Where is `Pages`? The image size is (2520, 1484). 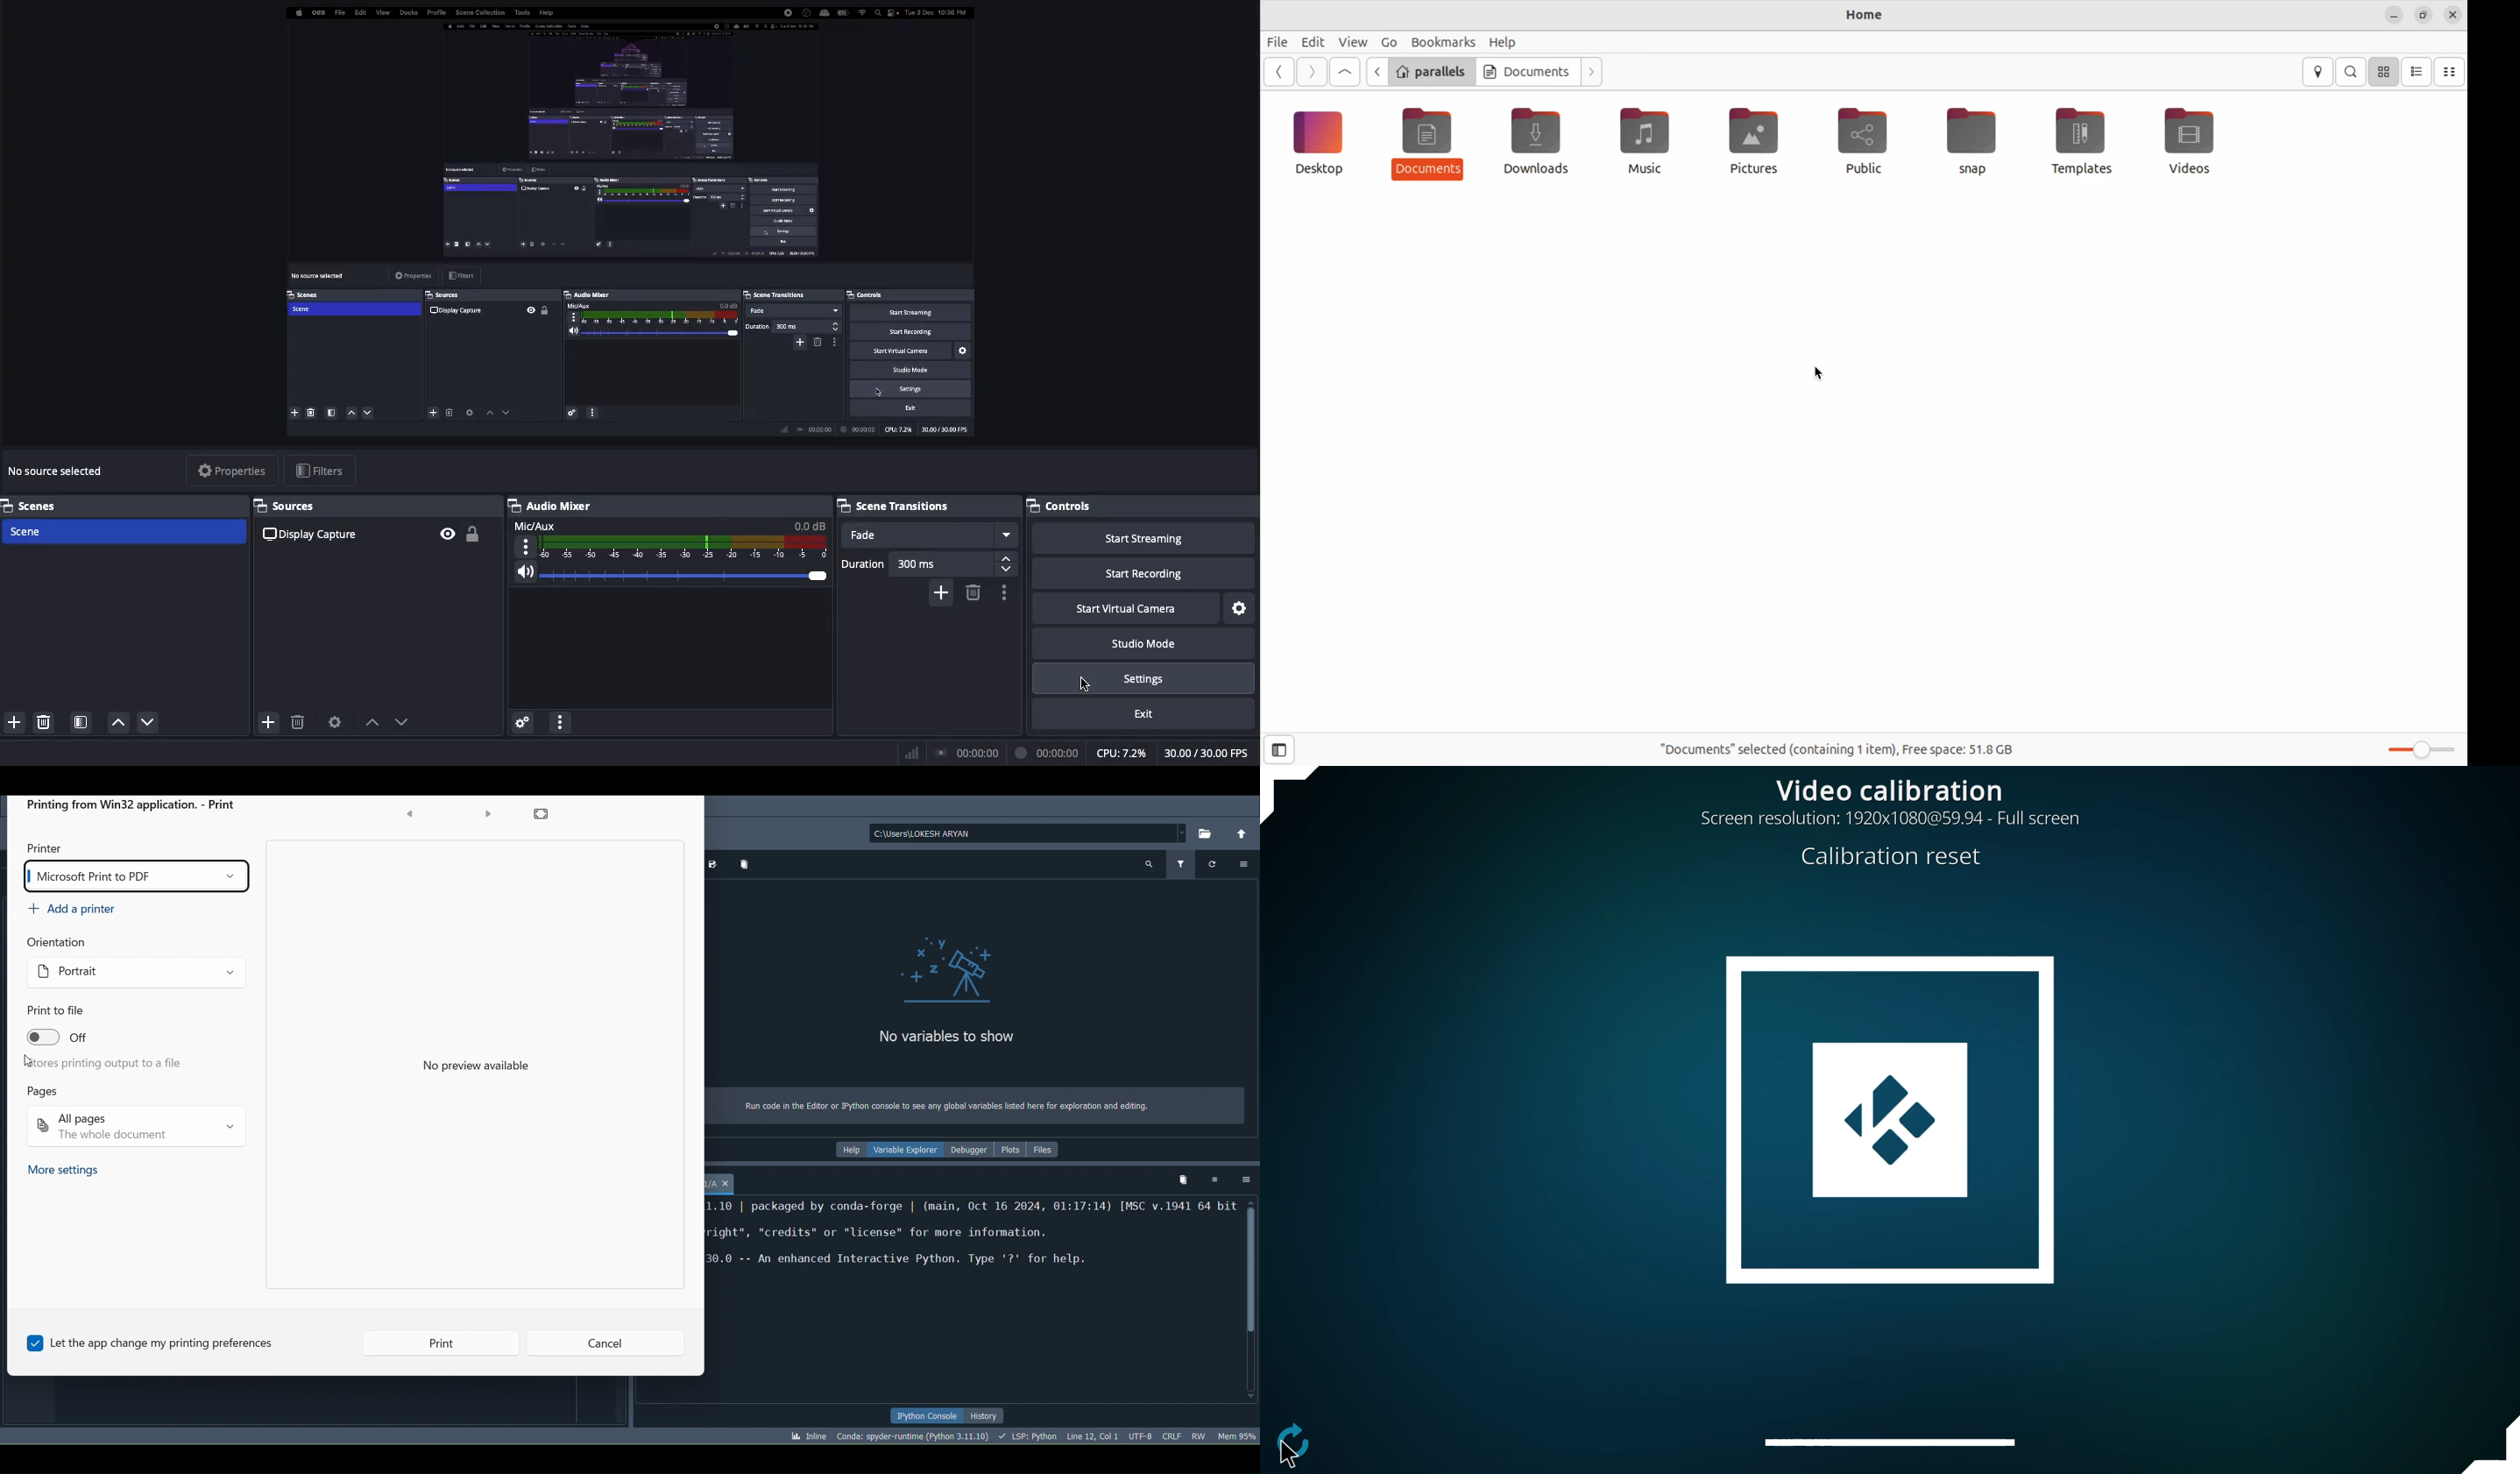
Pages is located at coordinates (42, 1092).